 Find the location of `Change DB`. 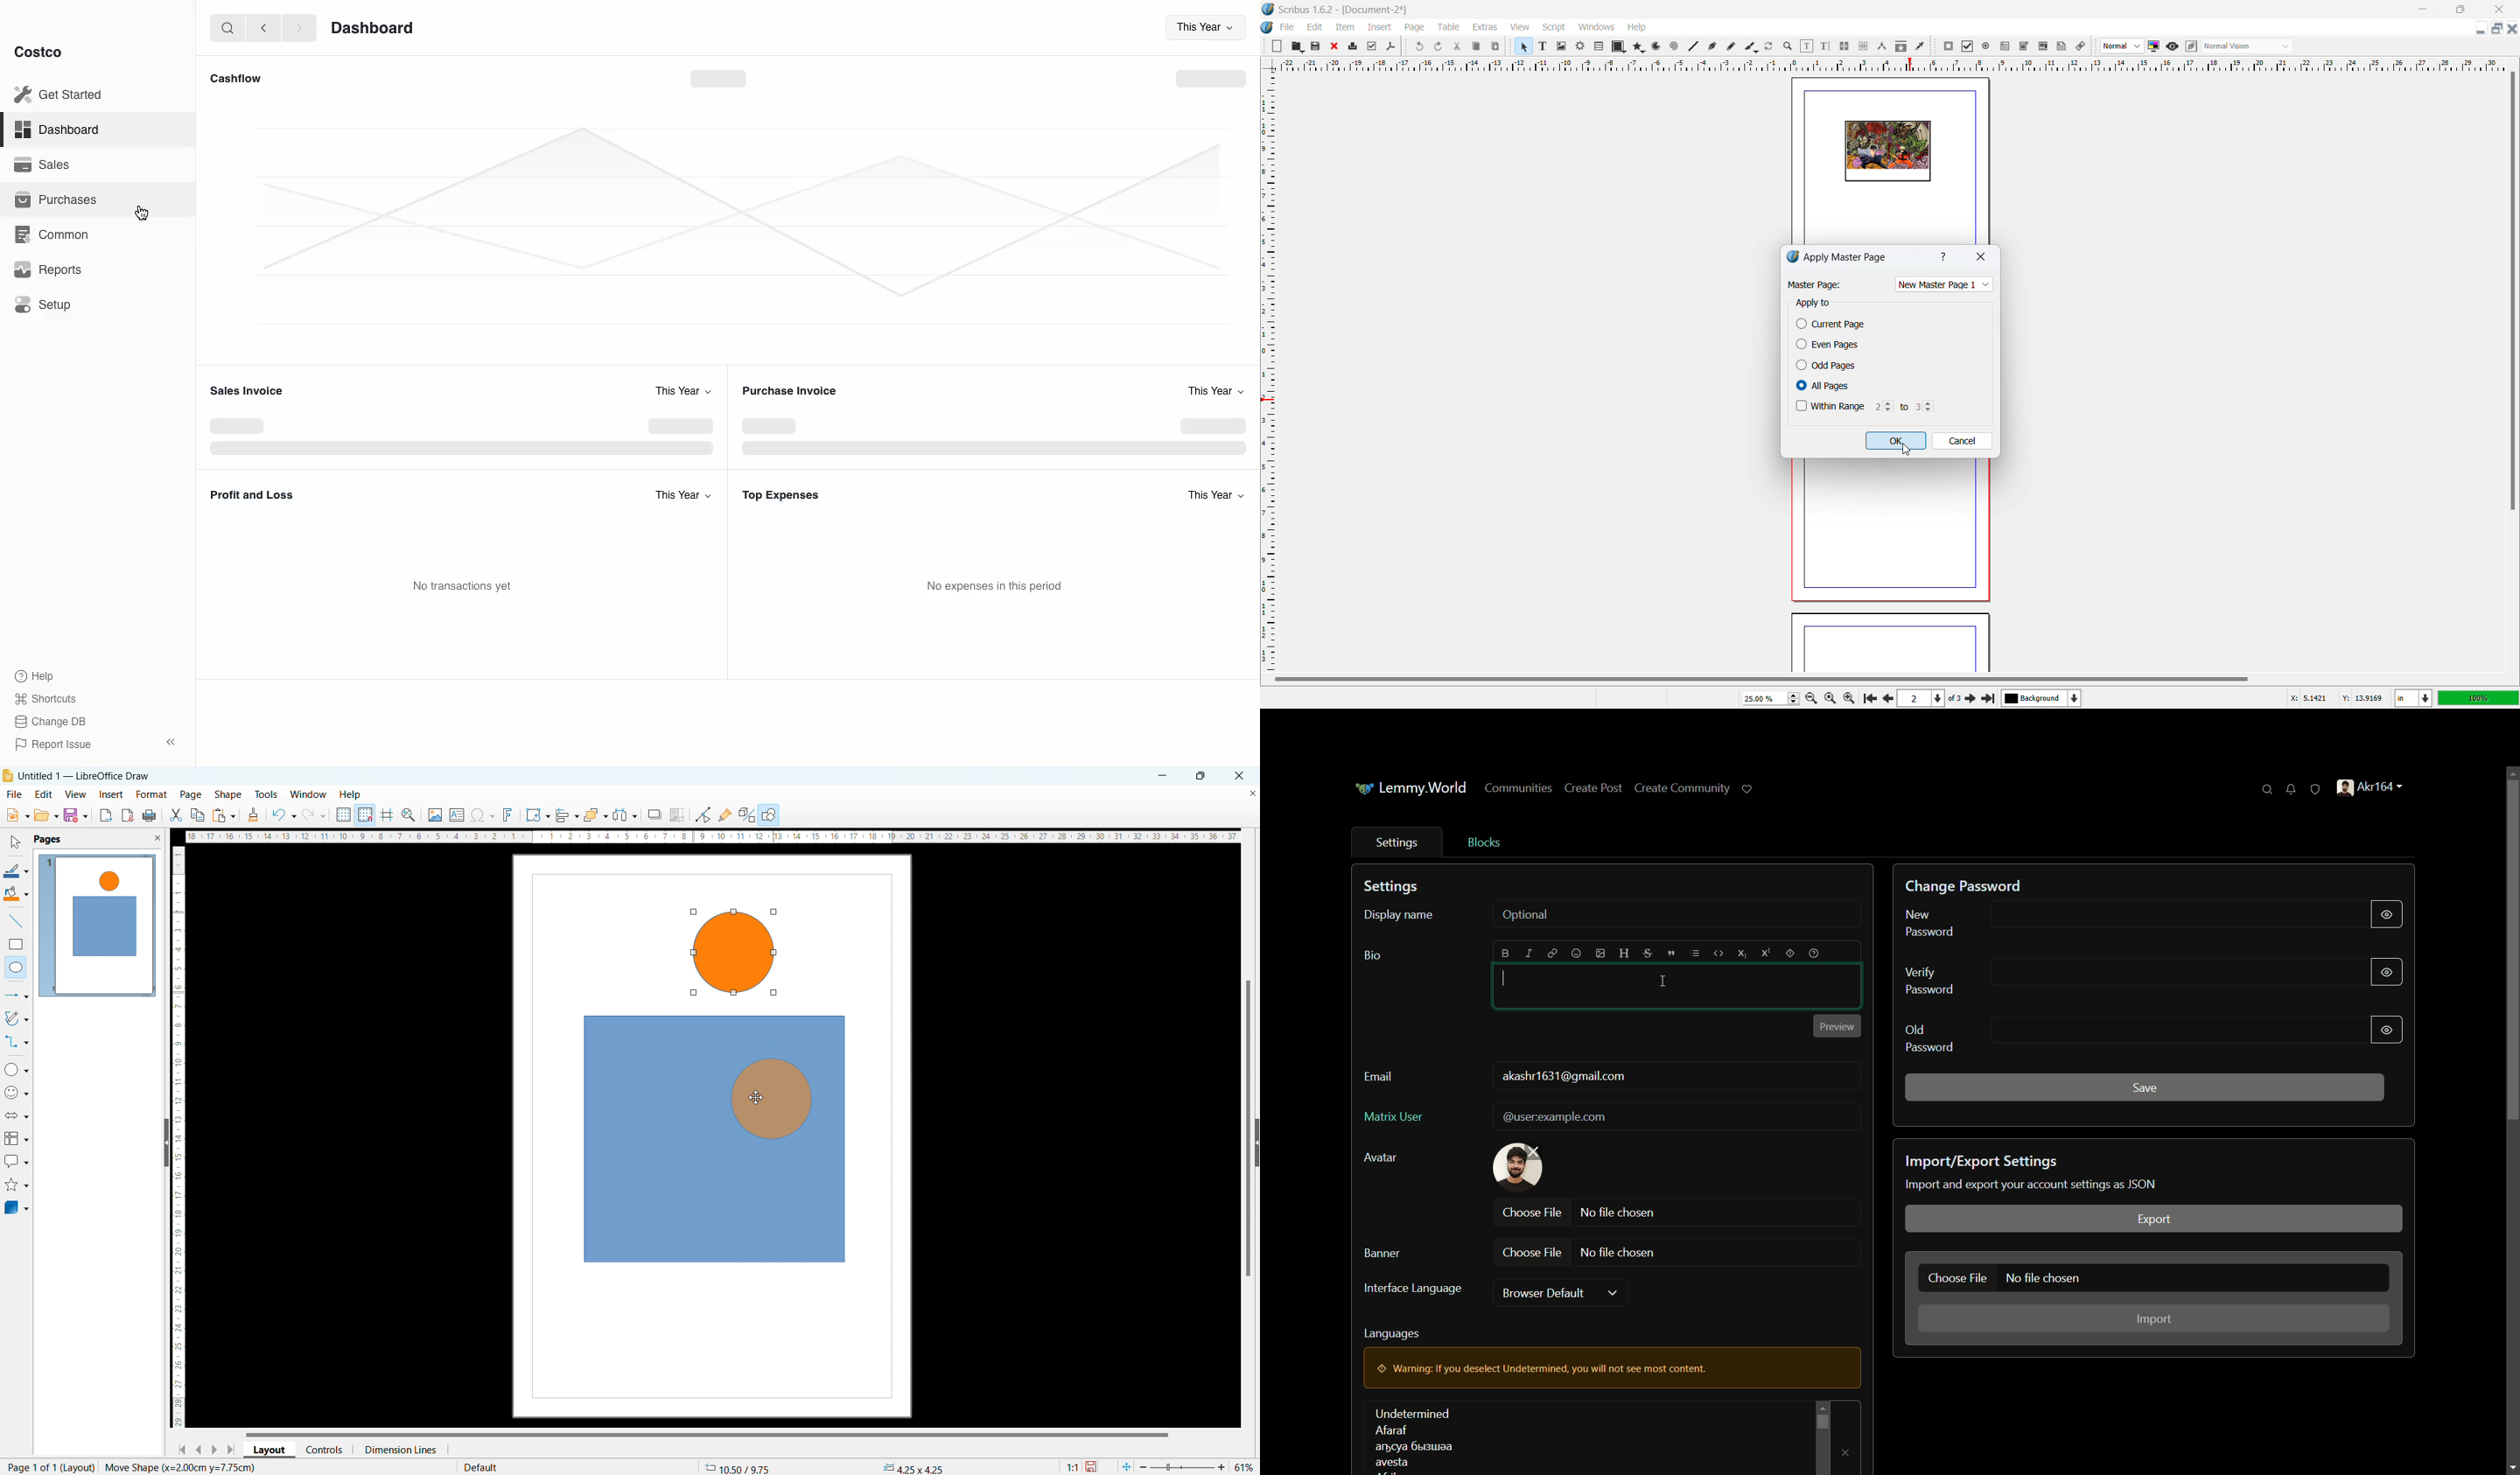

Change DB is located at coordinates (53, 722).